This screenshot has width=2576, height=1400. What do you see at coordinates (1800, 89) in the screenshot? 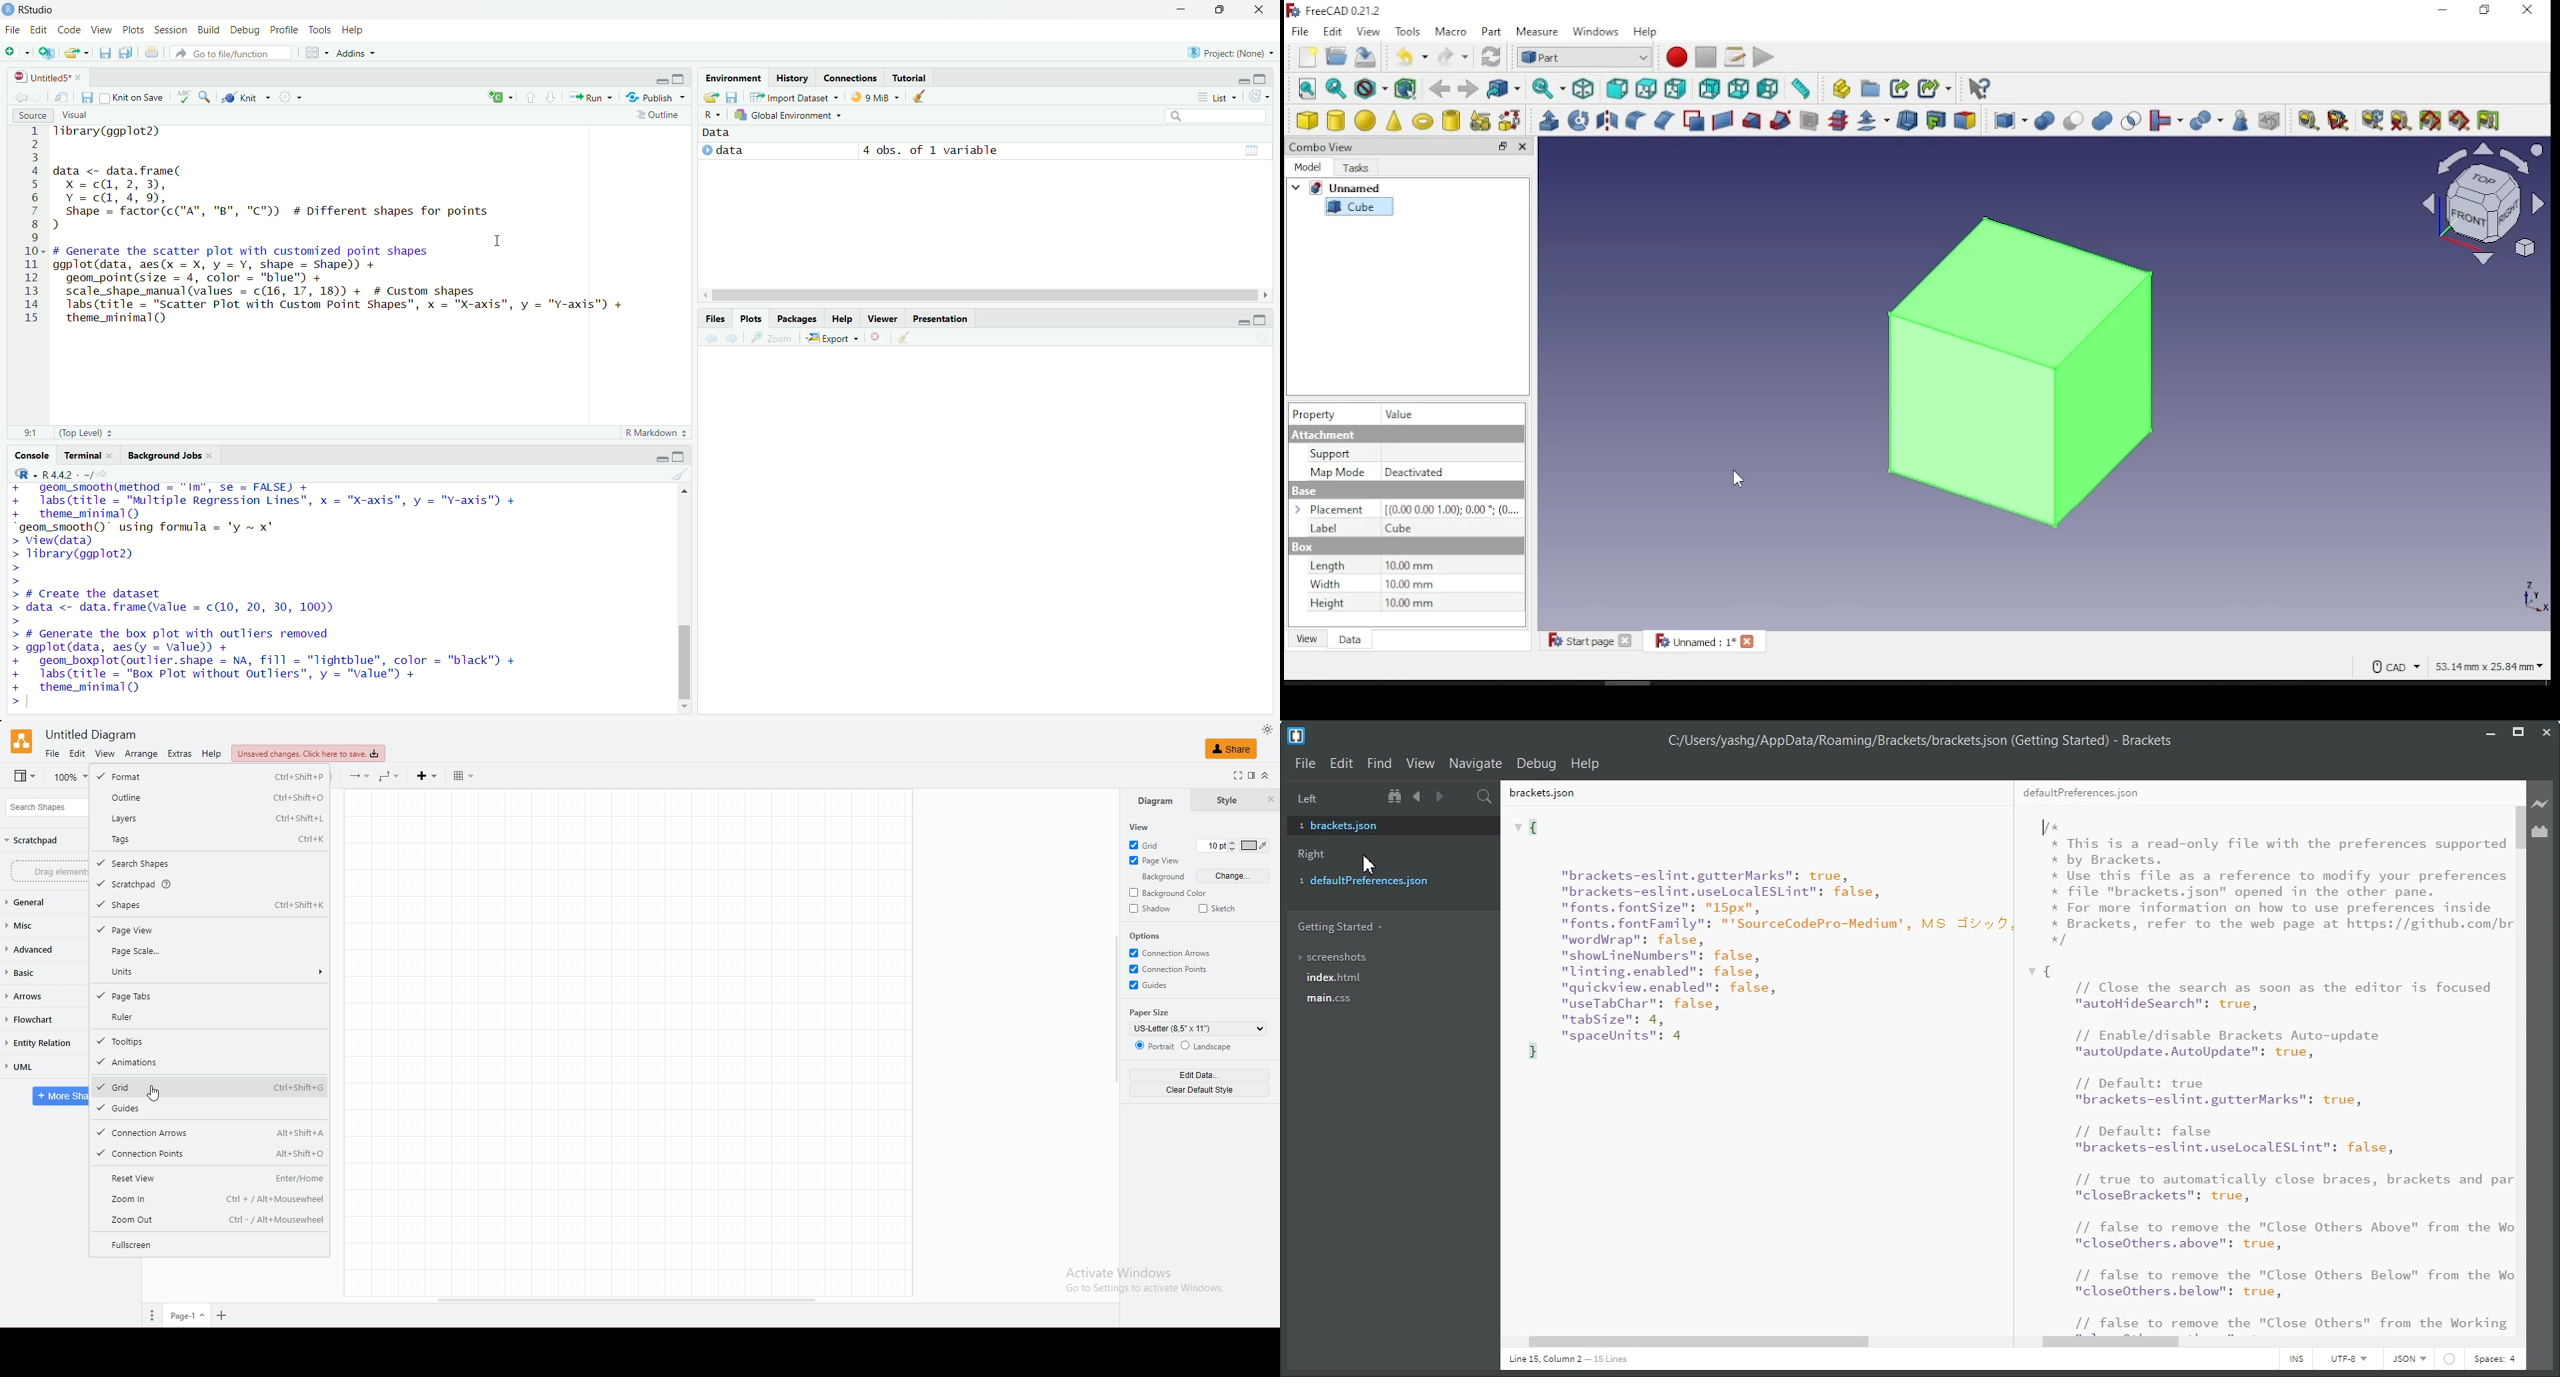
I see `measure distance` at bounding box center [1800, 89].